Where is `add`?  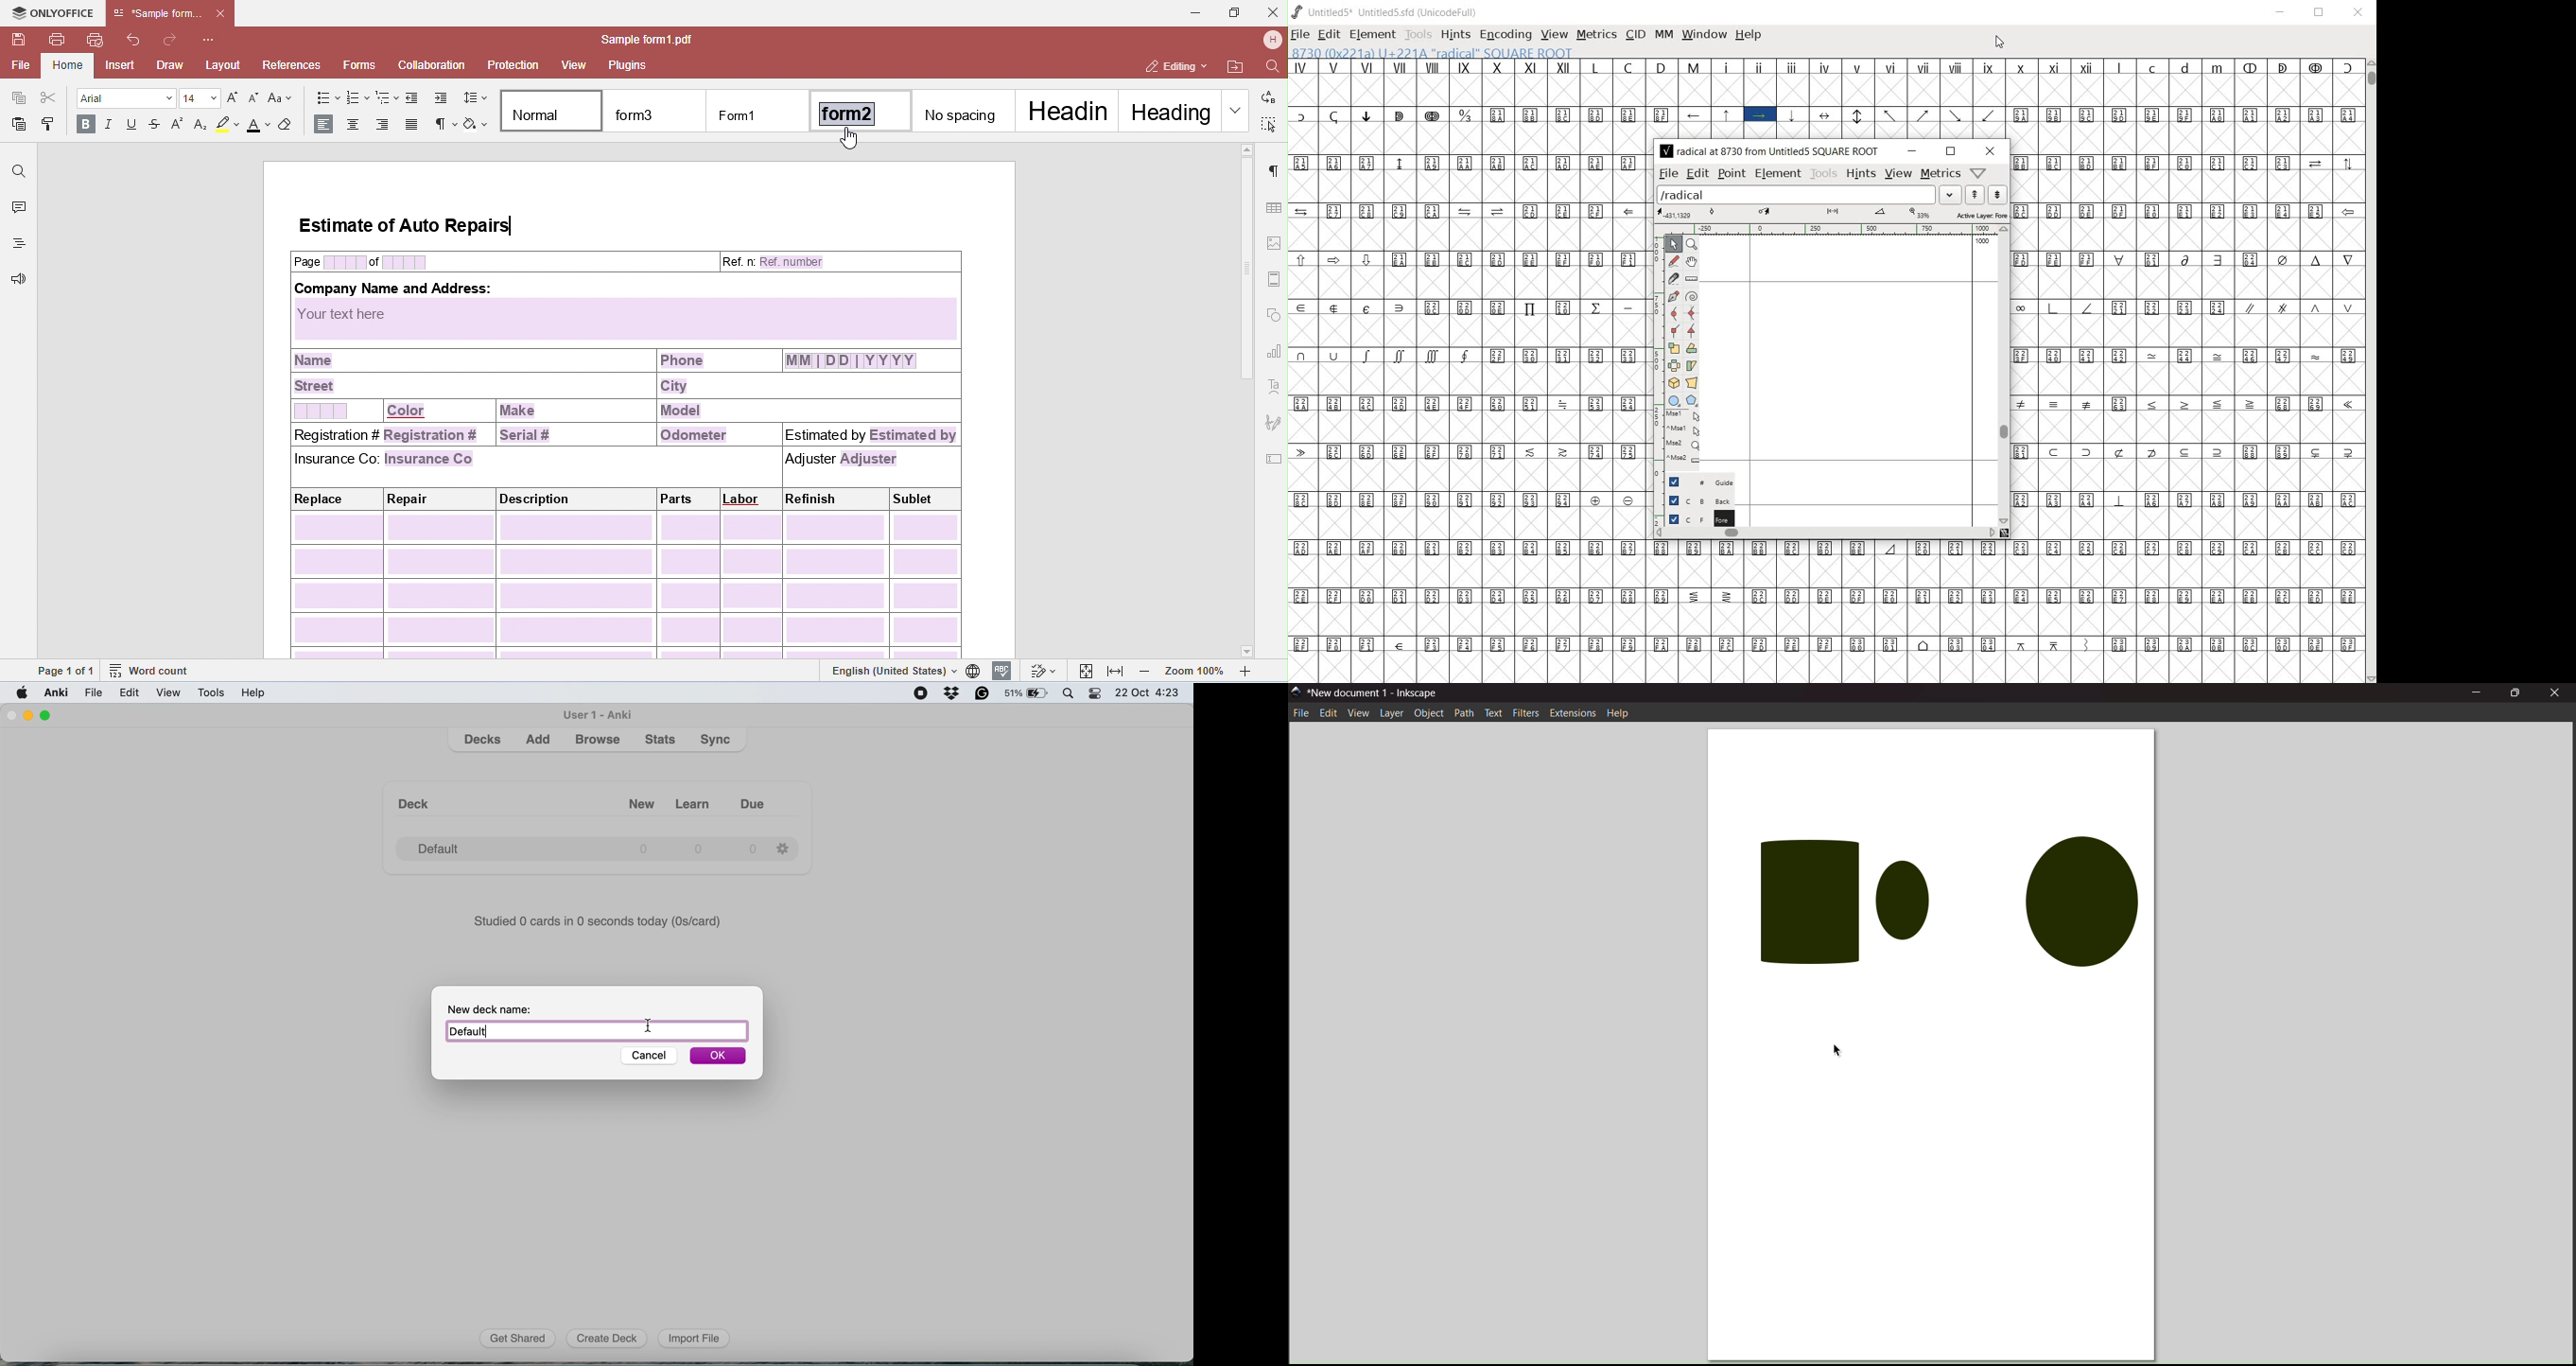
add is located at coordinates (541, 742).